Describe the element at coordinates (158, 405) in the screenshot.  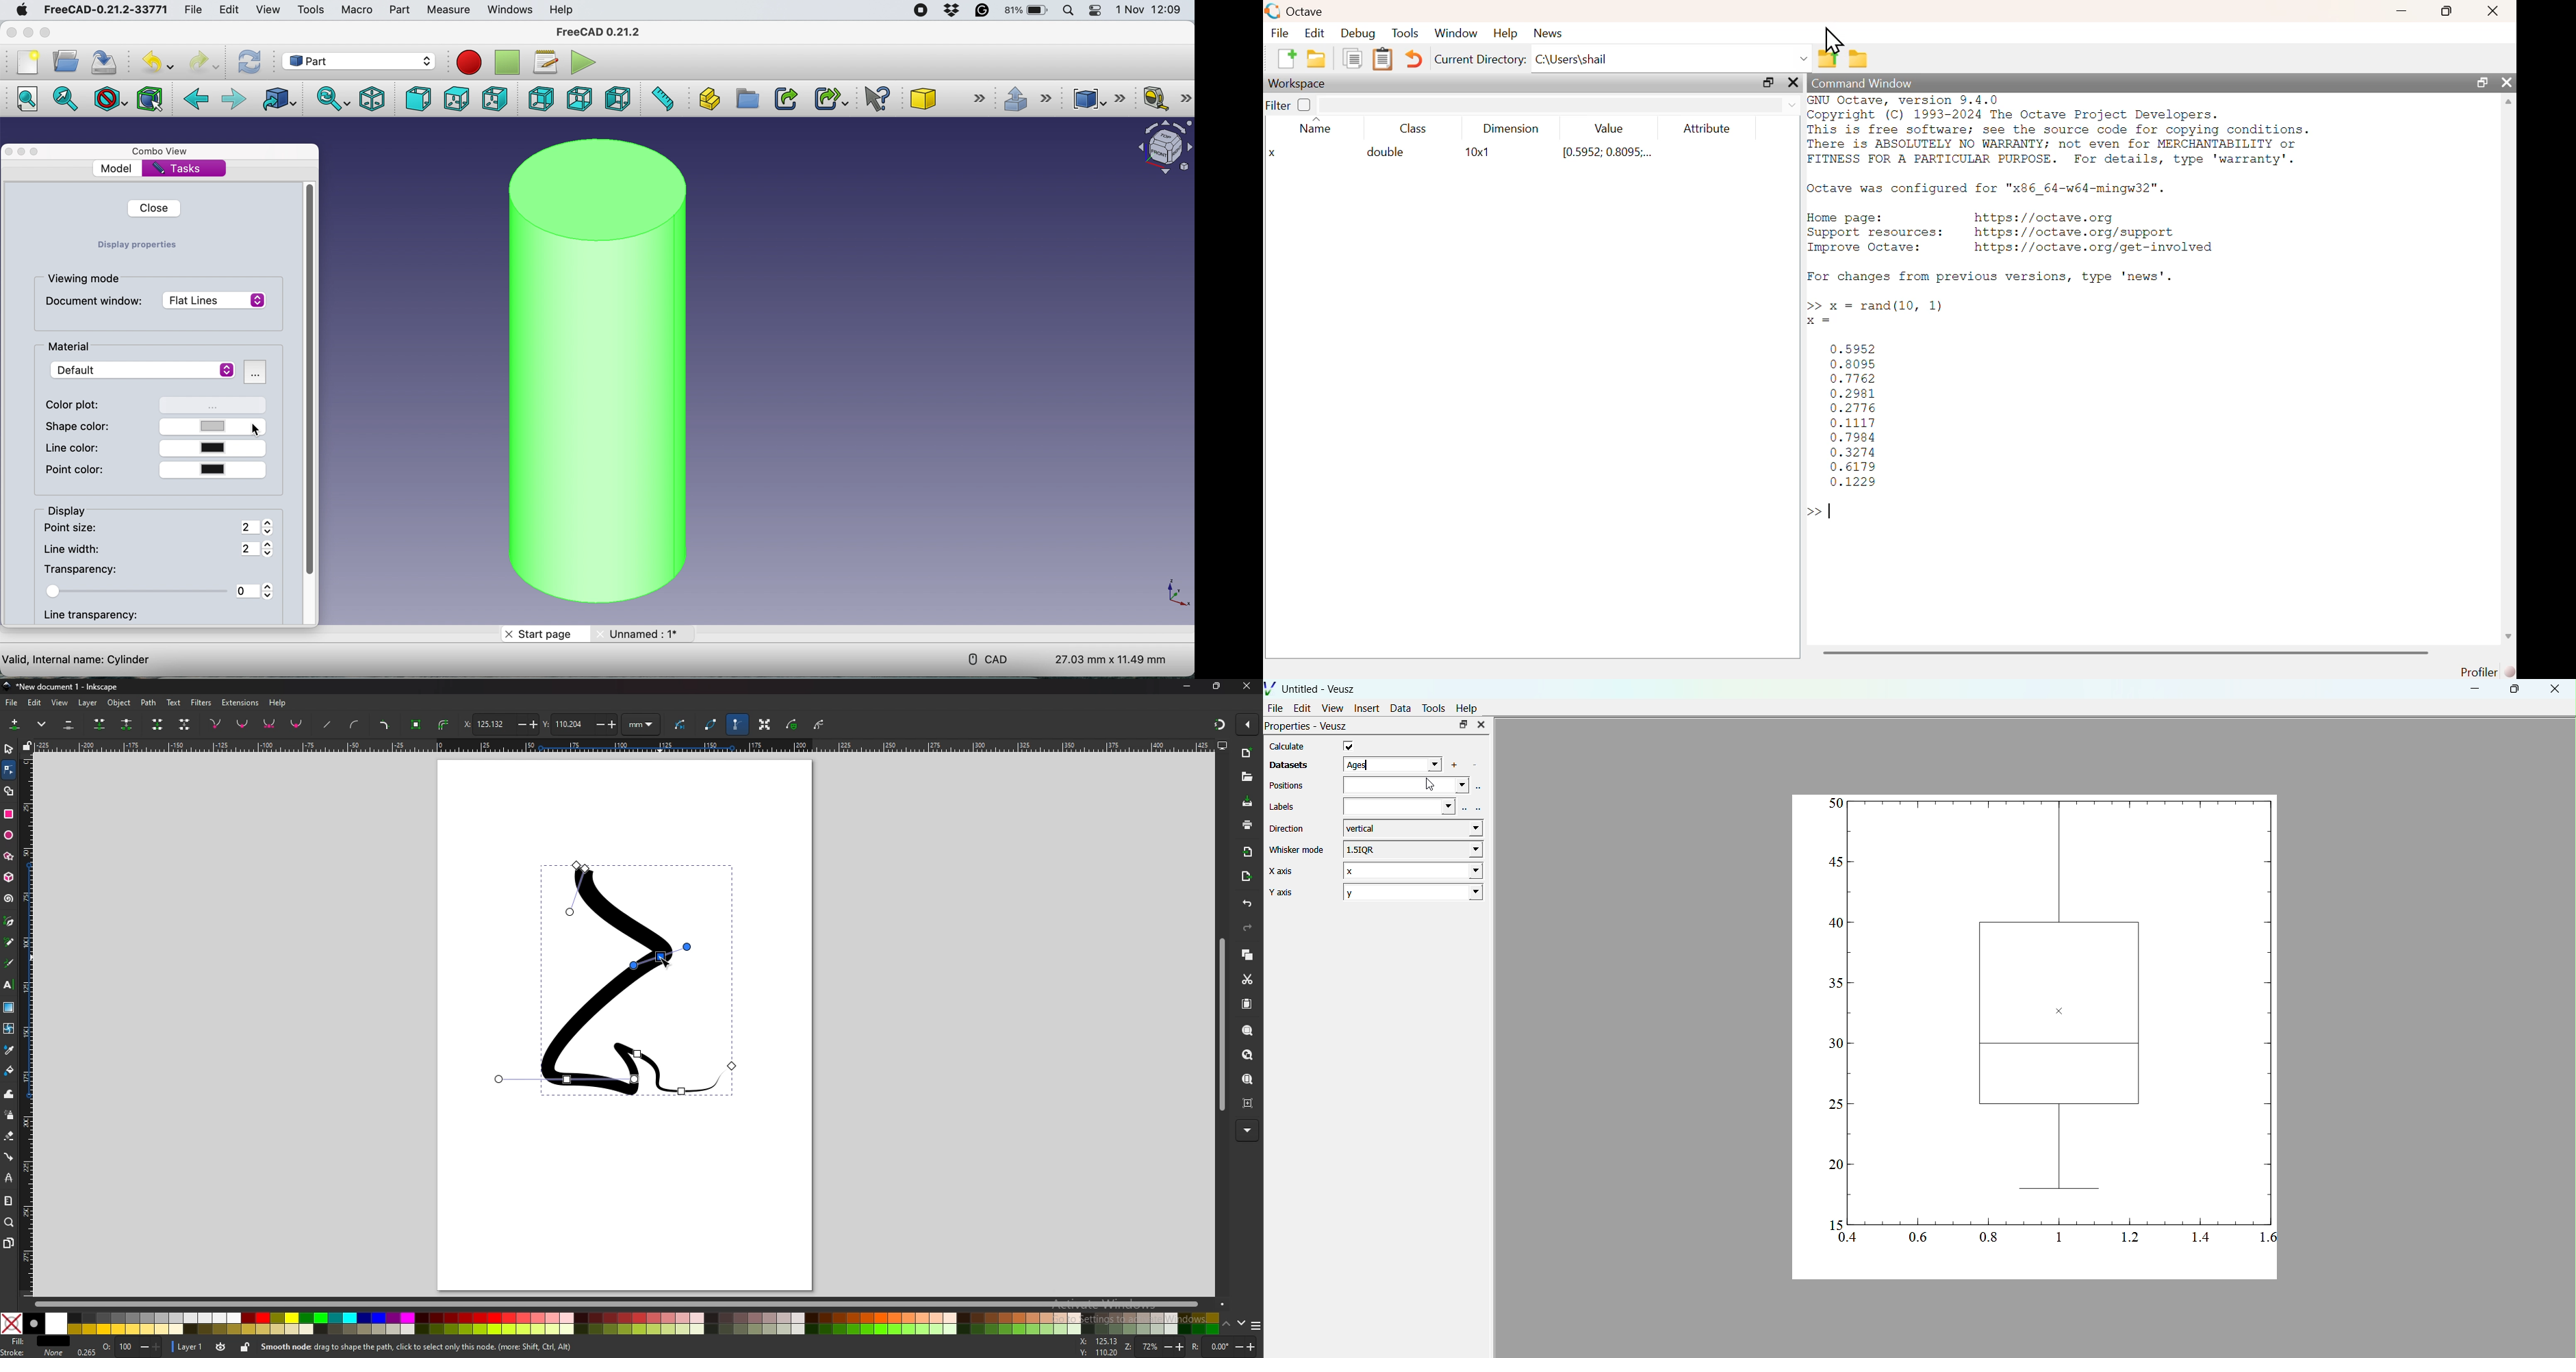
I see `color plot` at that location.